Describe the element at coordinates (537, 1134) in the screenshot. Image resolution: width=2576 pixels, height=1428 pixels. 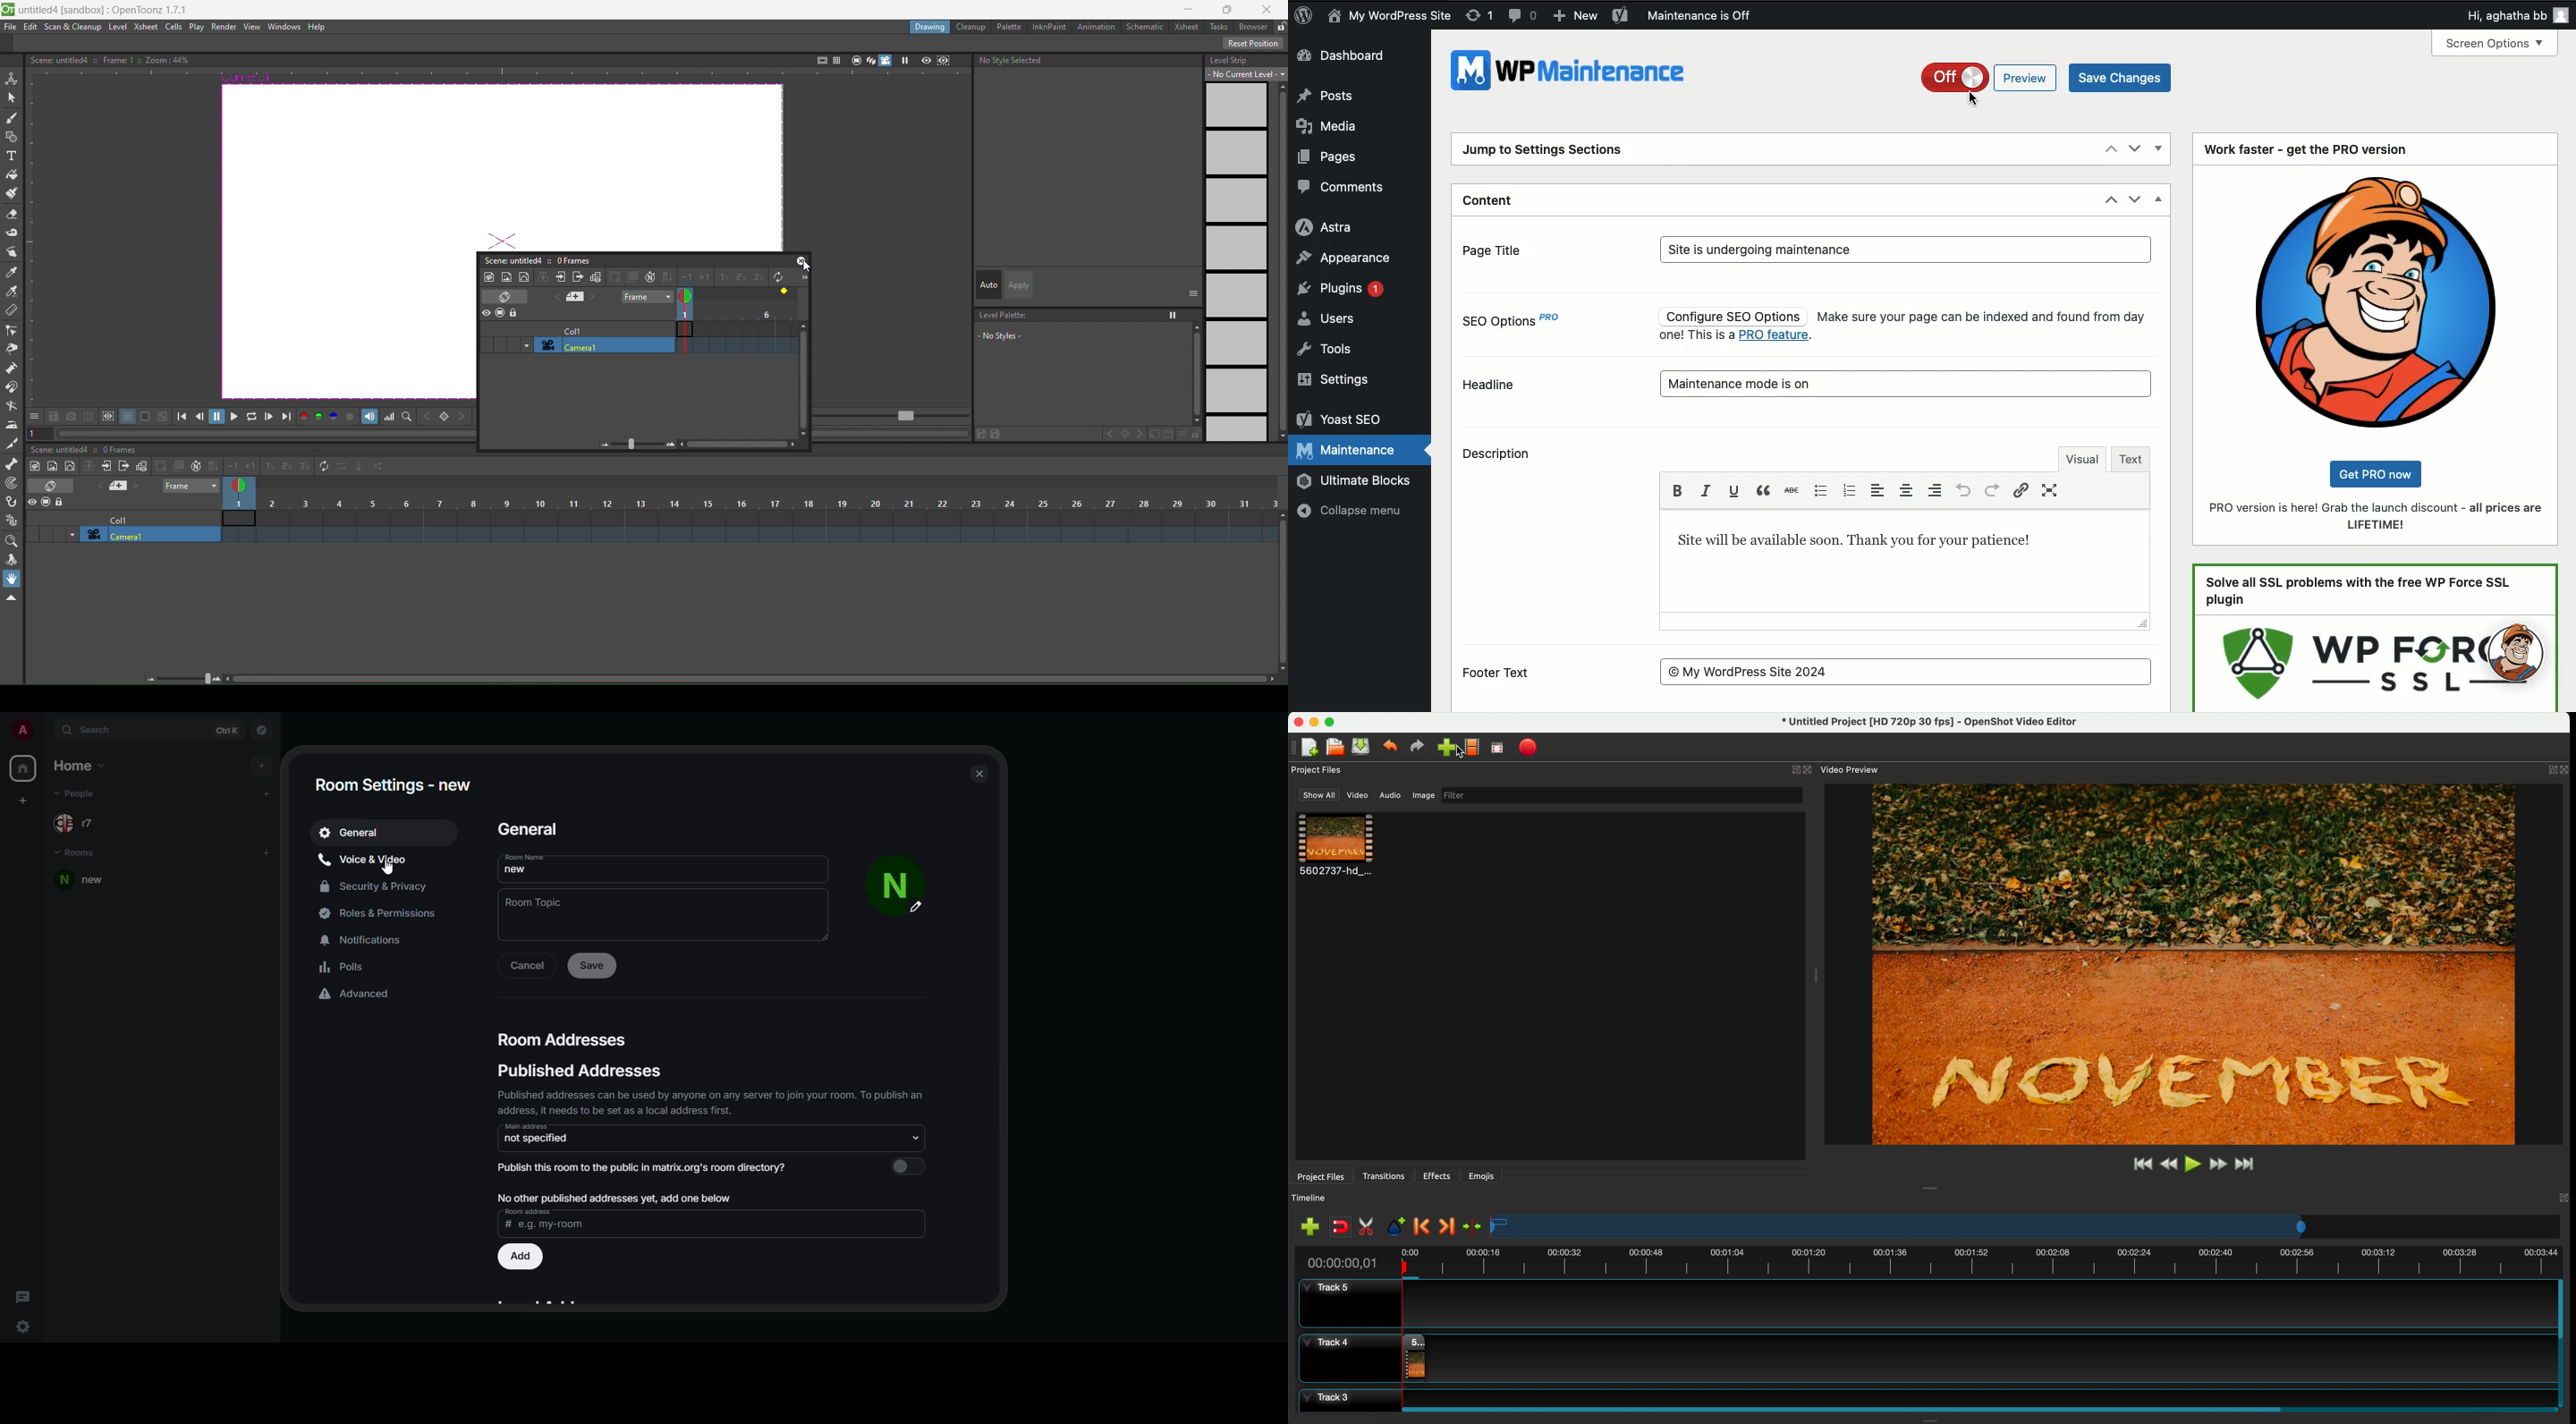
I see `main addresses not specified` at that location.